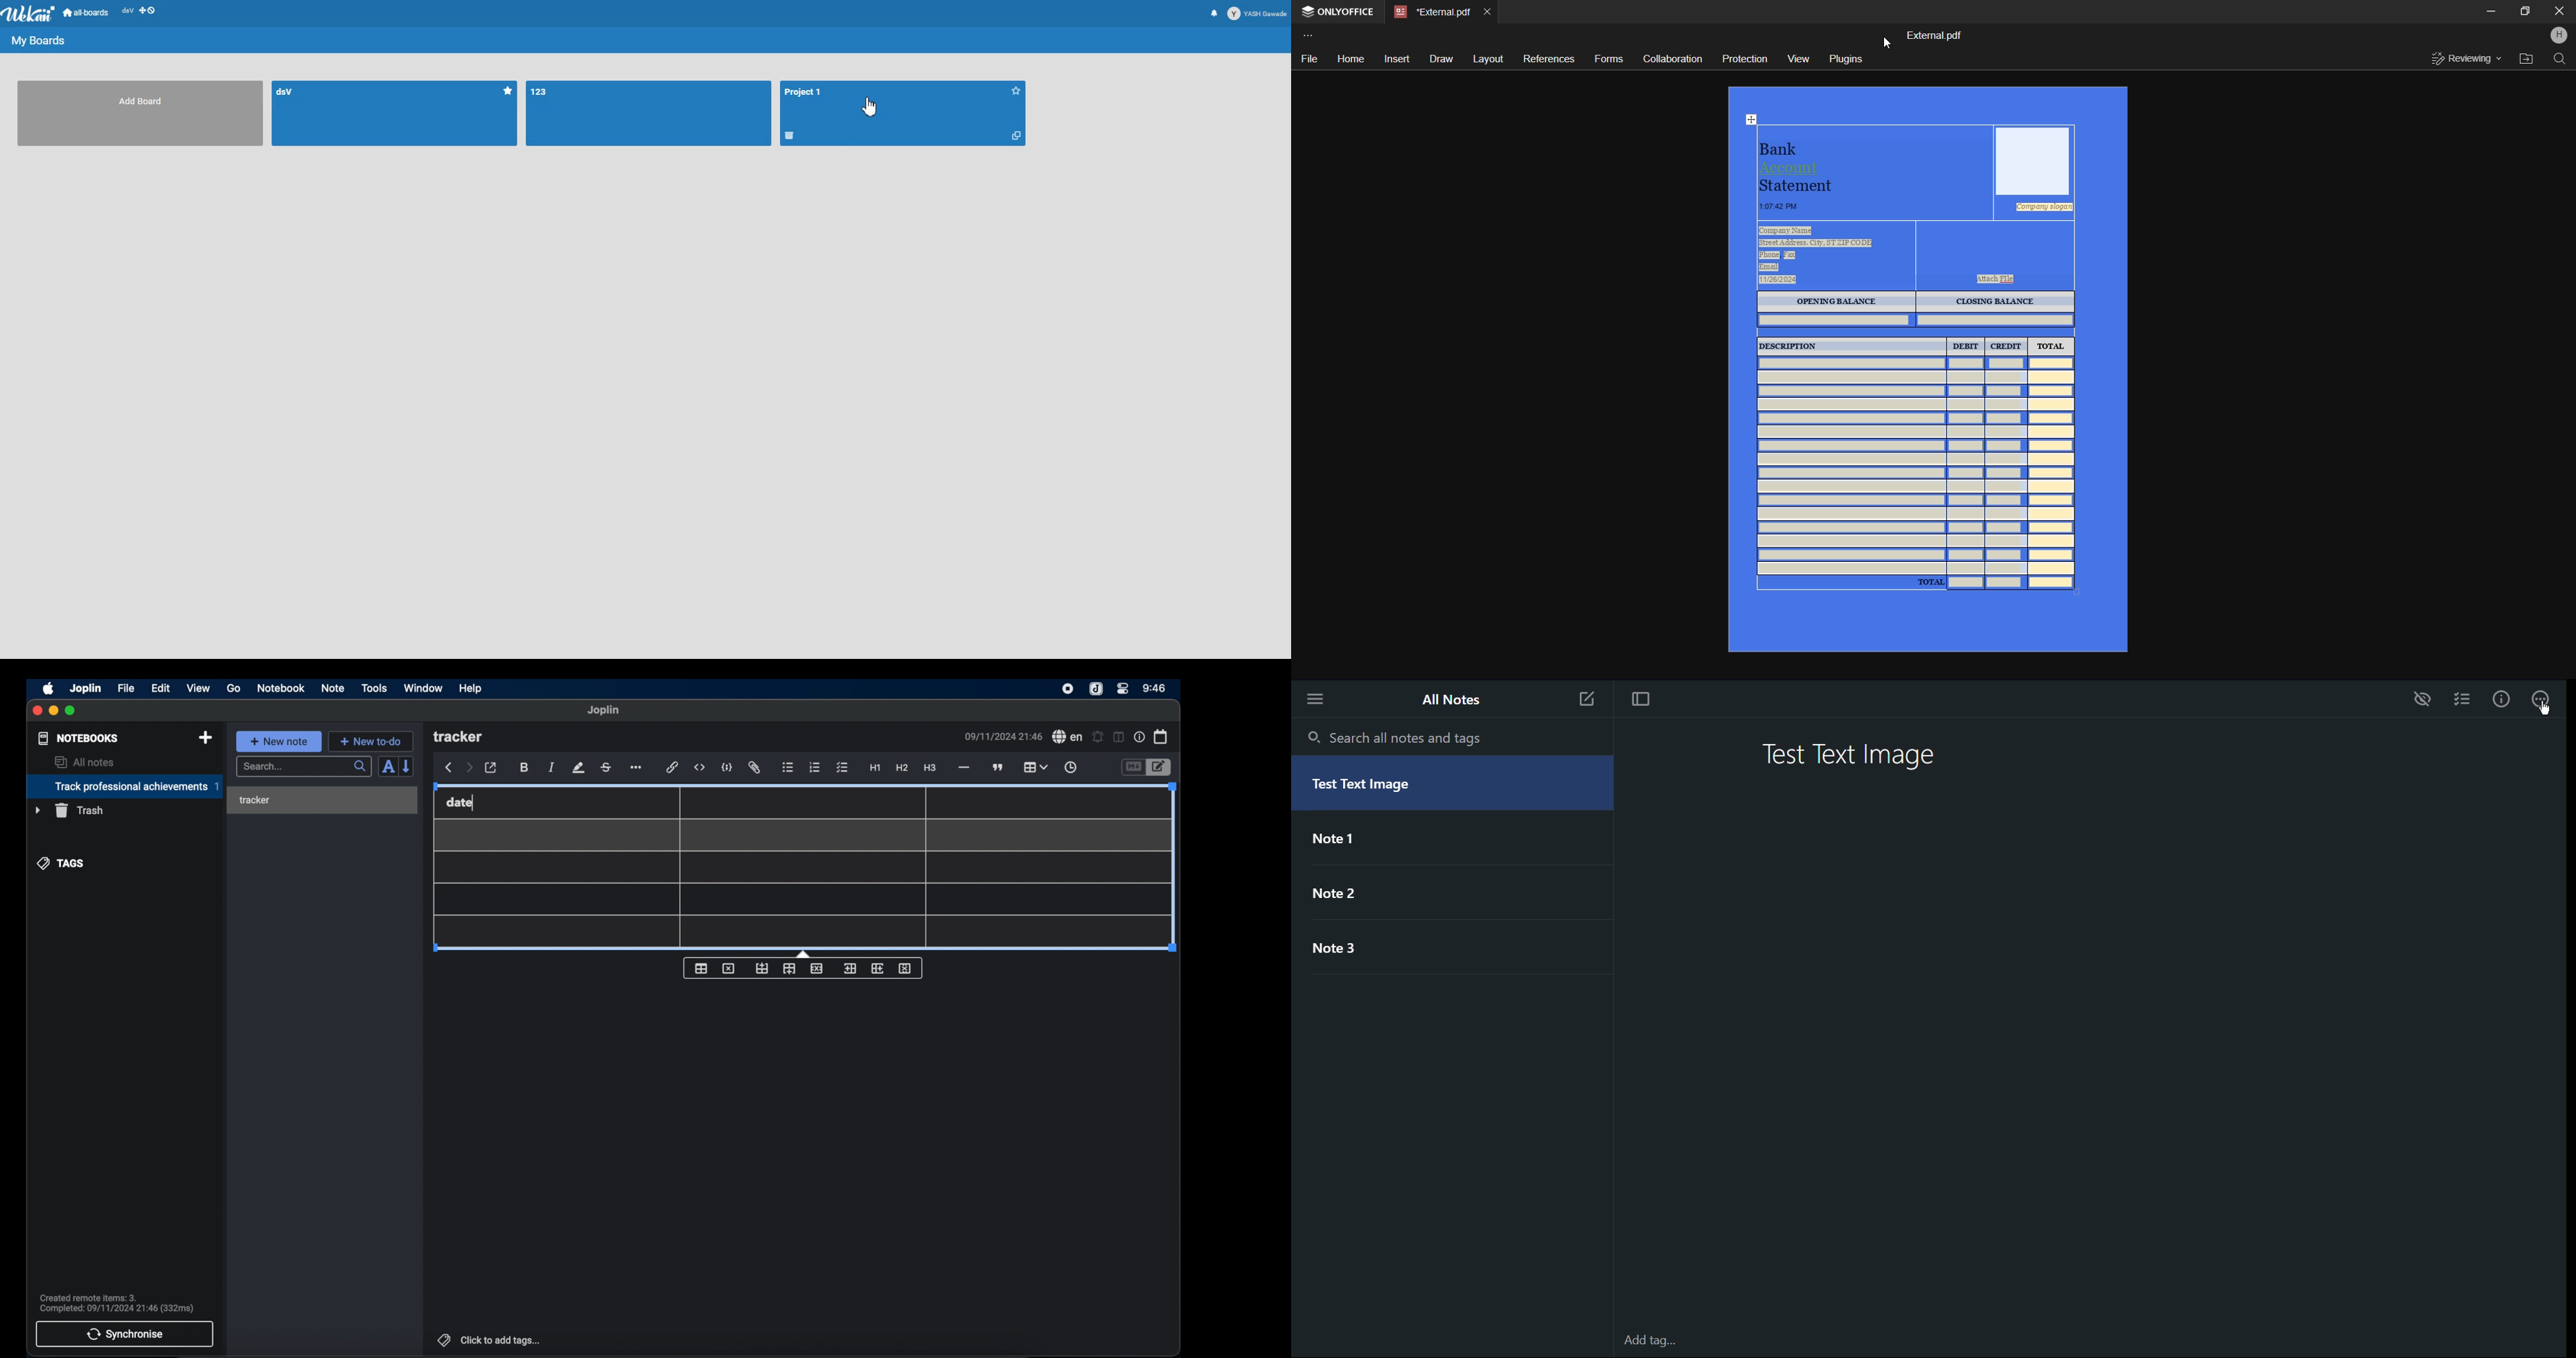 This screenshot has width=2576, height=1372. What do you see at coordinates (1485, 58) in the screenshot?
I see `Layout` at bounding box center [1485, 58].